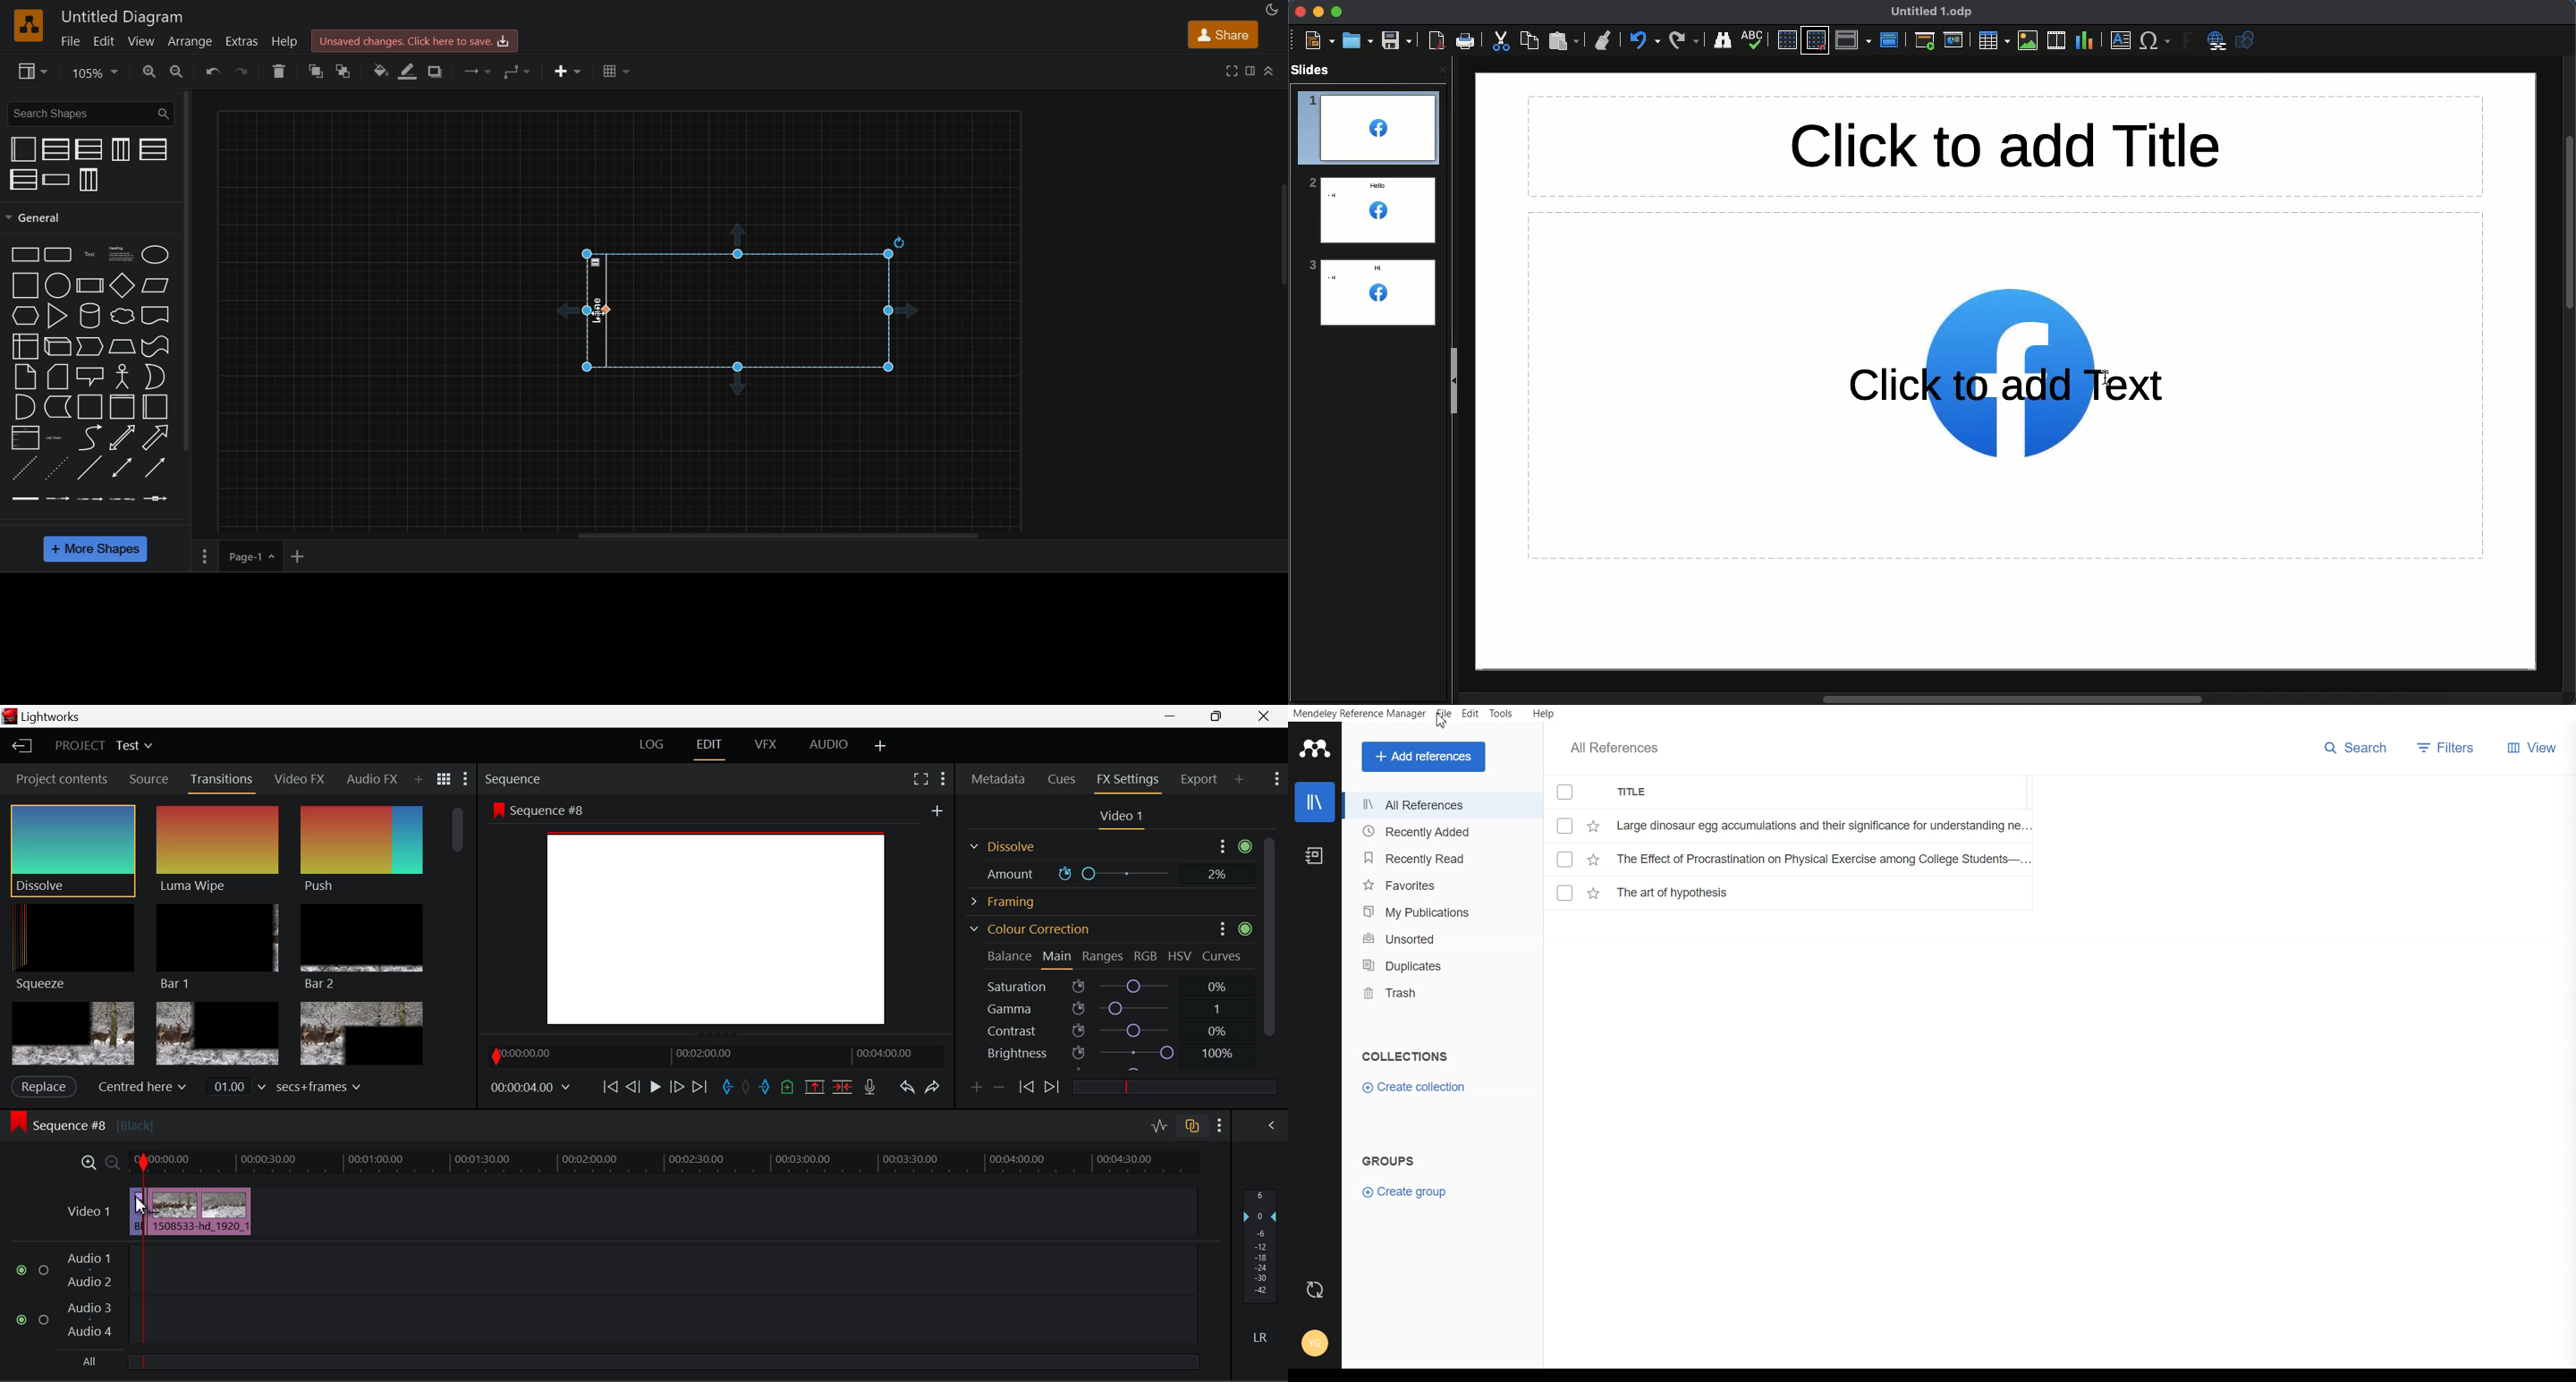 The image size is (2576, 1400). What do you see at coordinates (91, 150) in the screenshot?
I see `horizontal pool 2` at bounding box center [91, 150].